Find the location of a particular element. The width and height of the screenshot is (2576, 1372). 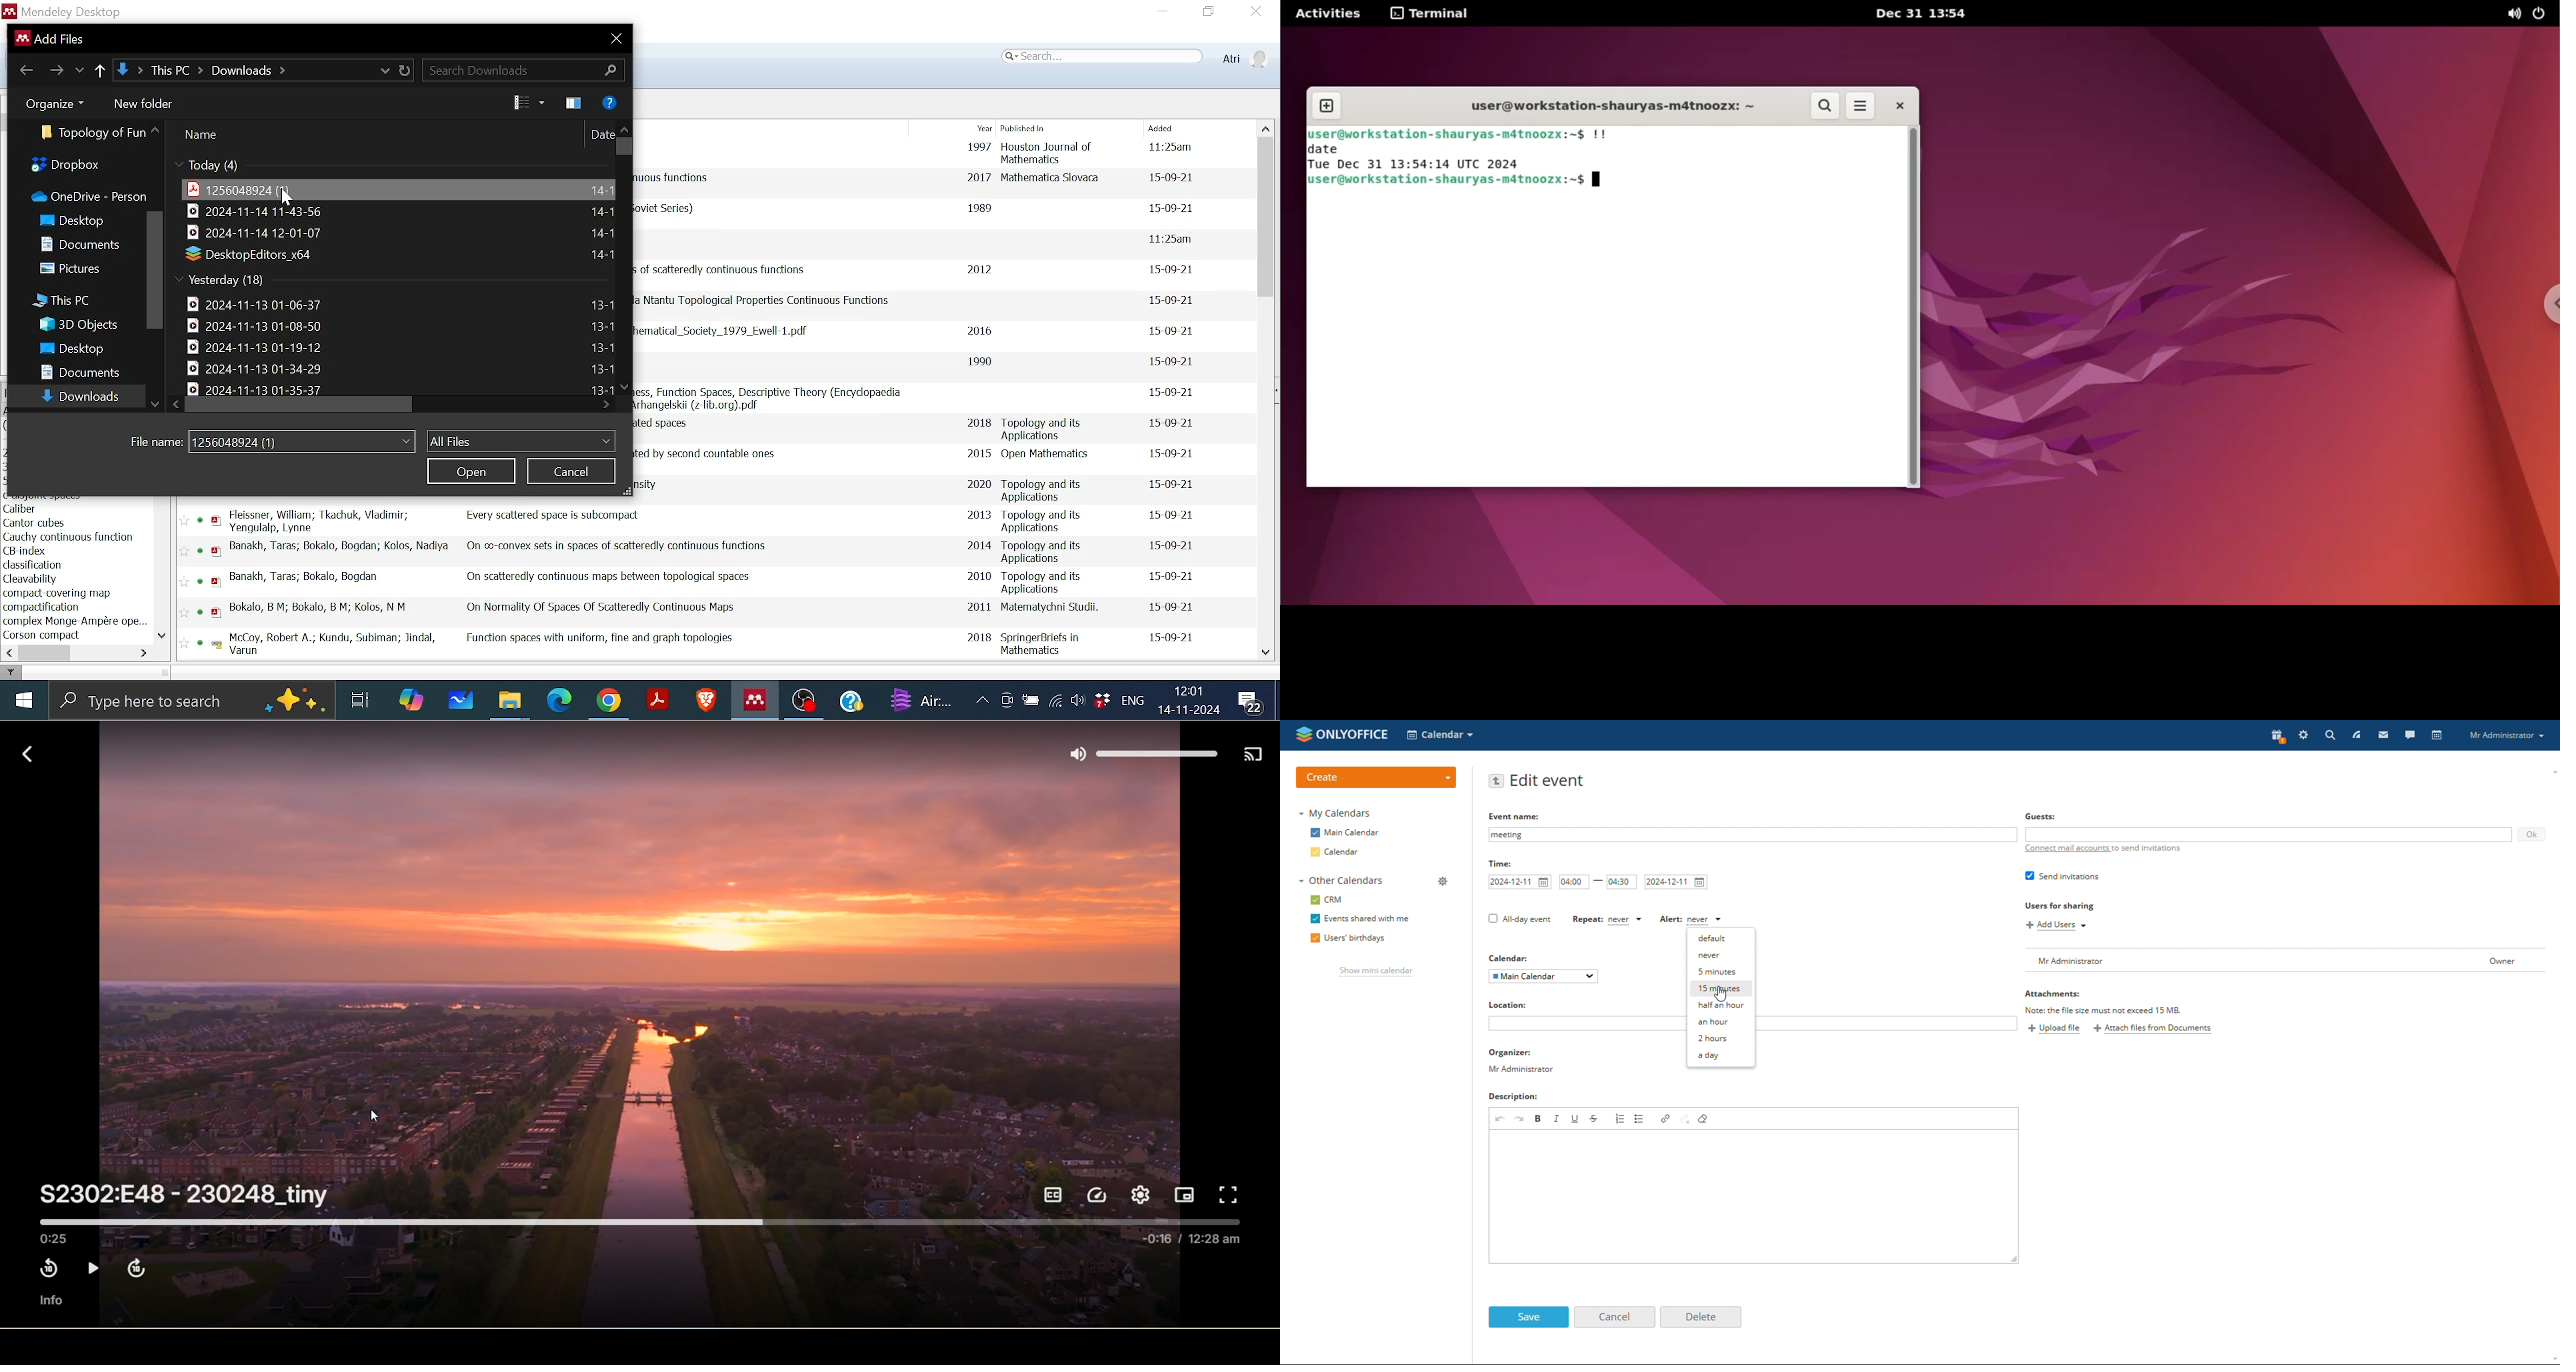

scrollbar is located at coordinates (1915, 308).